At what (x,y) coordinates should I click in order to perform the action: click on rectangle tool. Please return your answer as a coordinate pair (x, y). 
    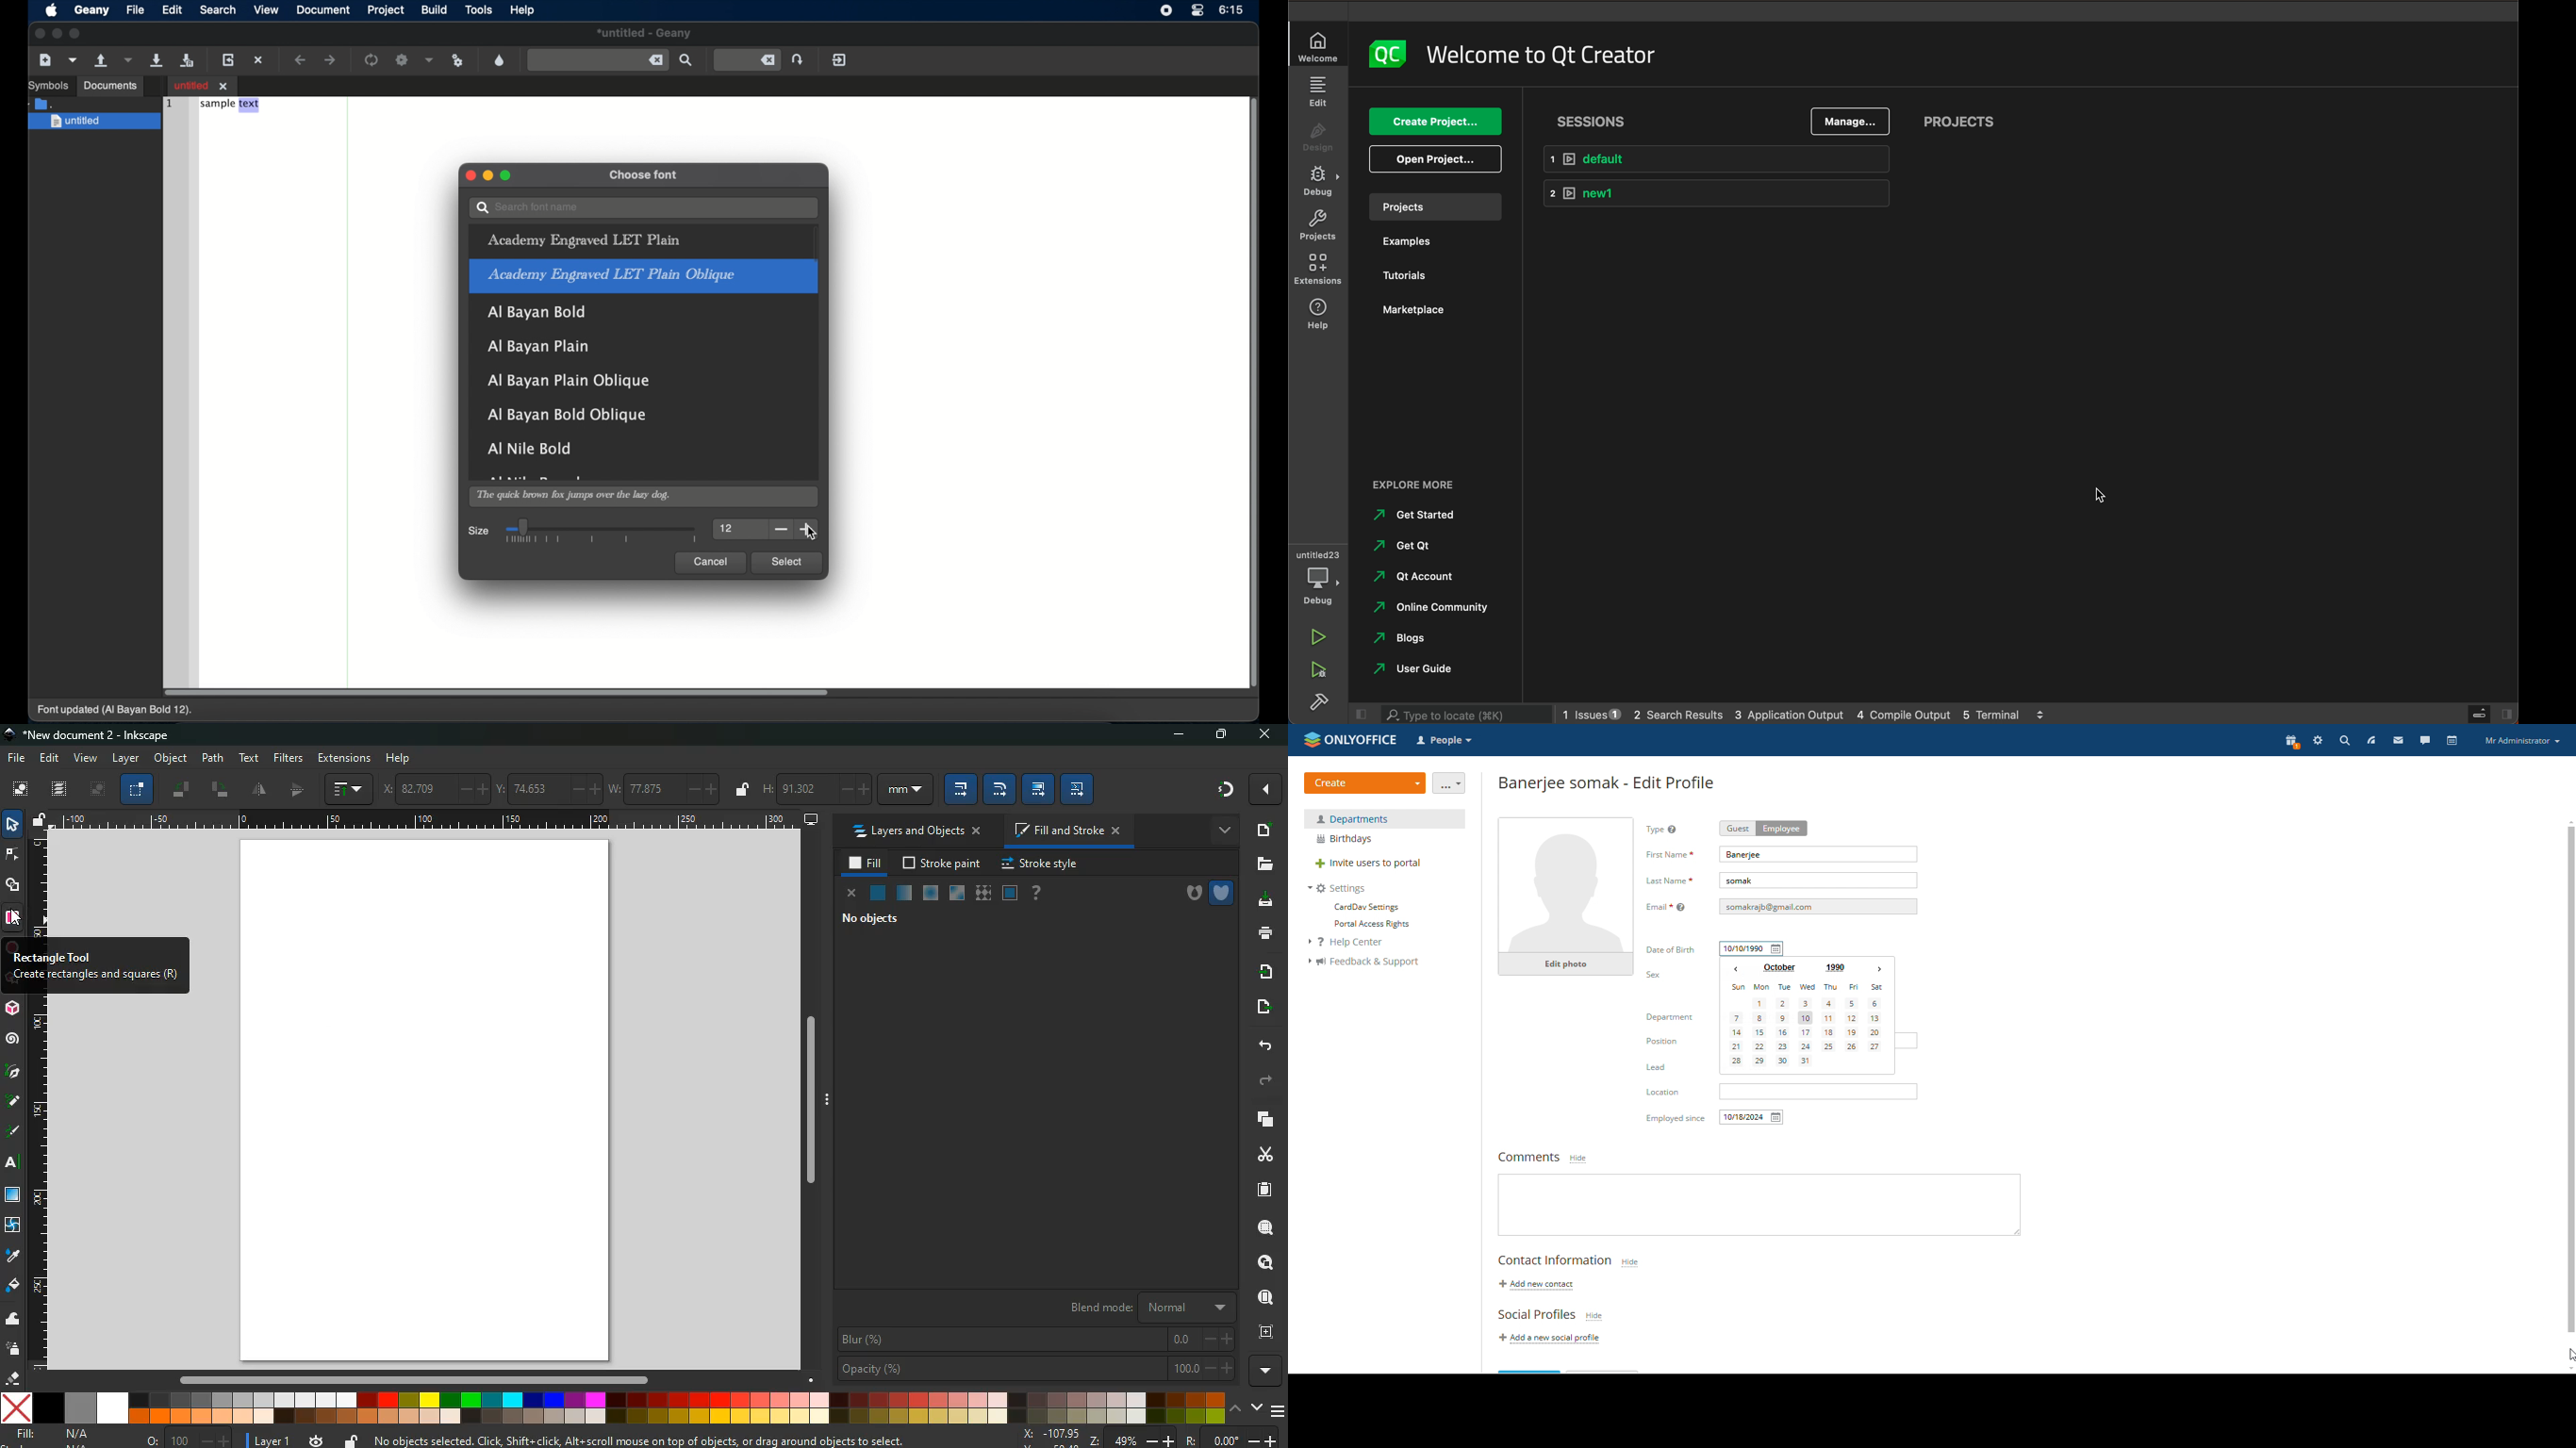
    Looking at the image, I should click on (93, 966).